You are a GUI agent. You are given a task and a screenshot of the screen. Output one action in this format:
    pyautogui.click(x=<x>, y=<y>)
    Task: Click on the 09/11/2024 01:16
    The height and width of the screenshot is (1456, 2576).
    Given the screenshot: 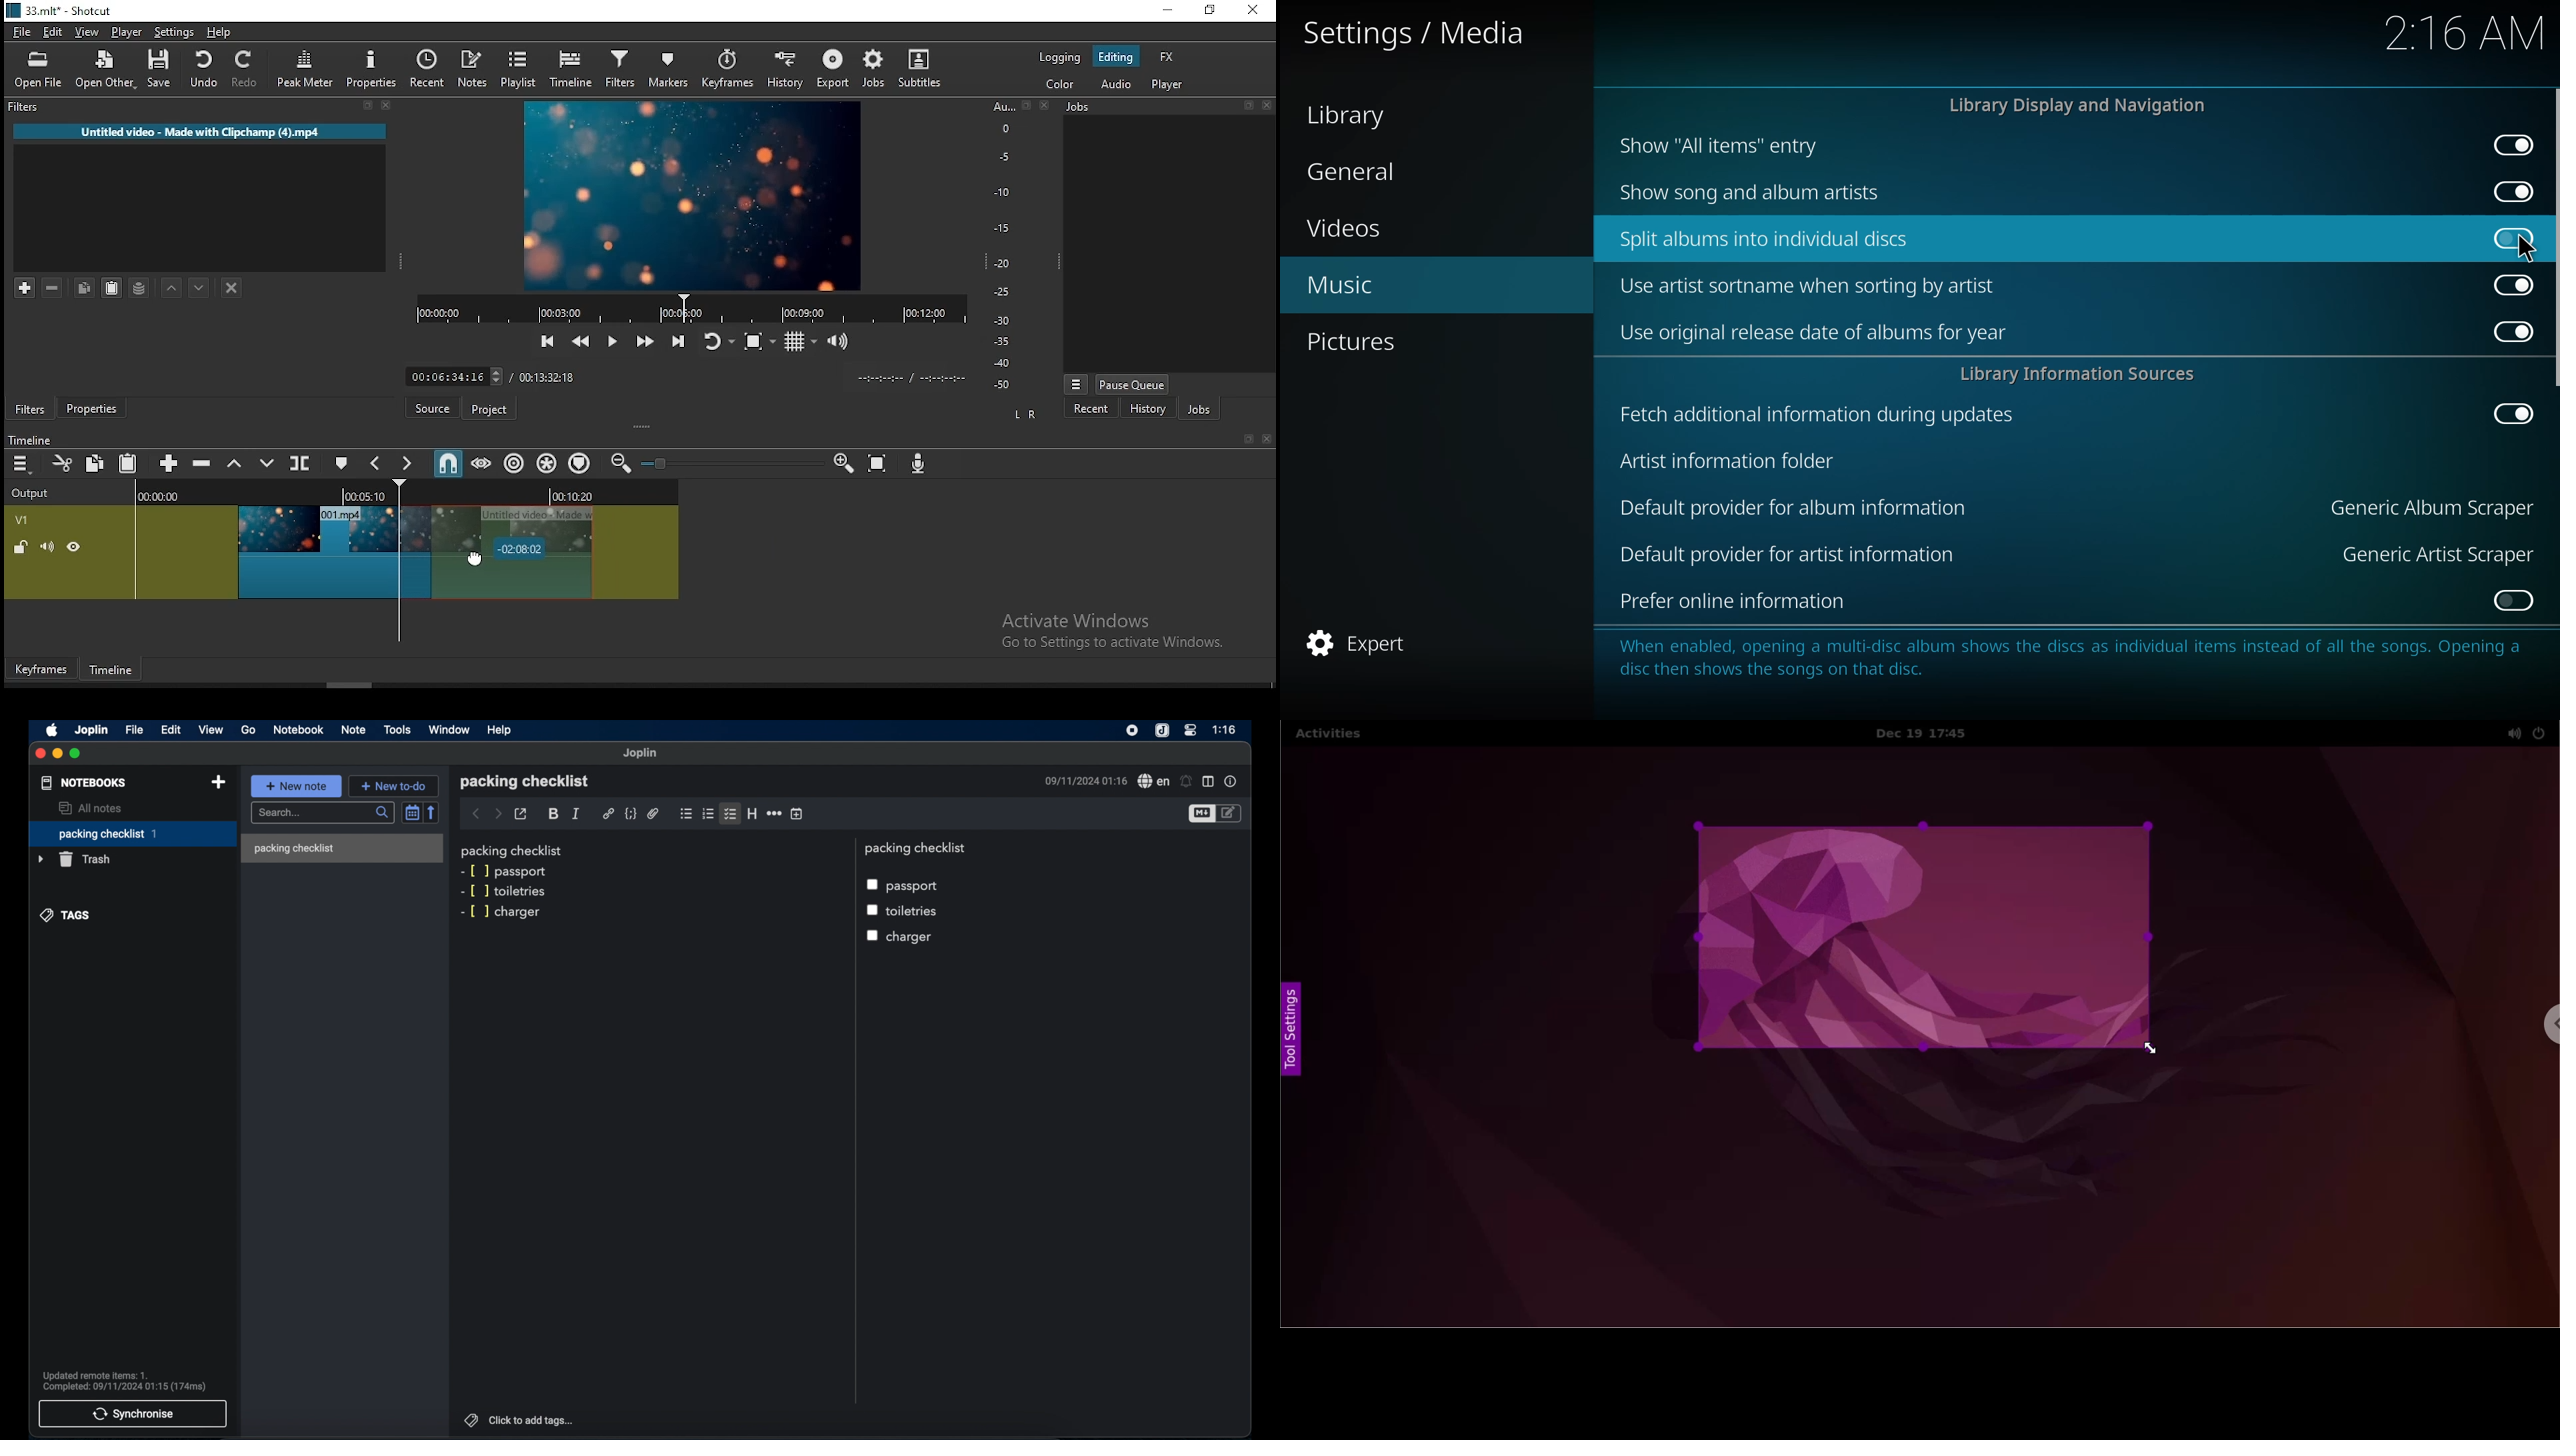 What is the action you would take?
    pyautogui.click(x=1083, y=781)
    